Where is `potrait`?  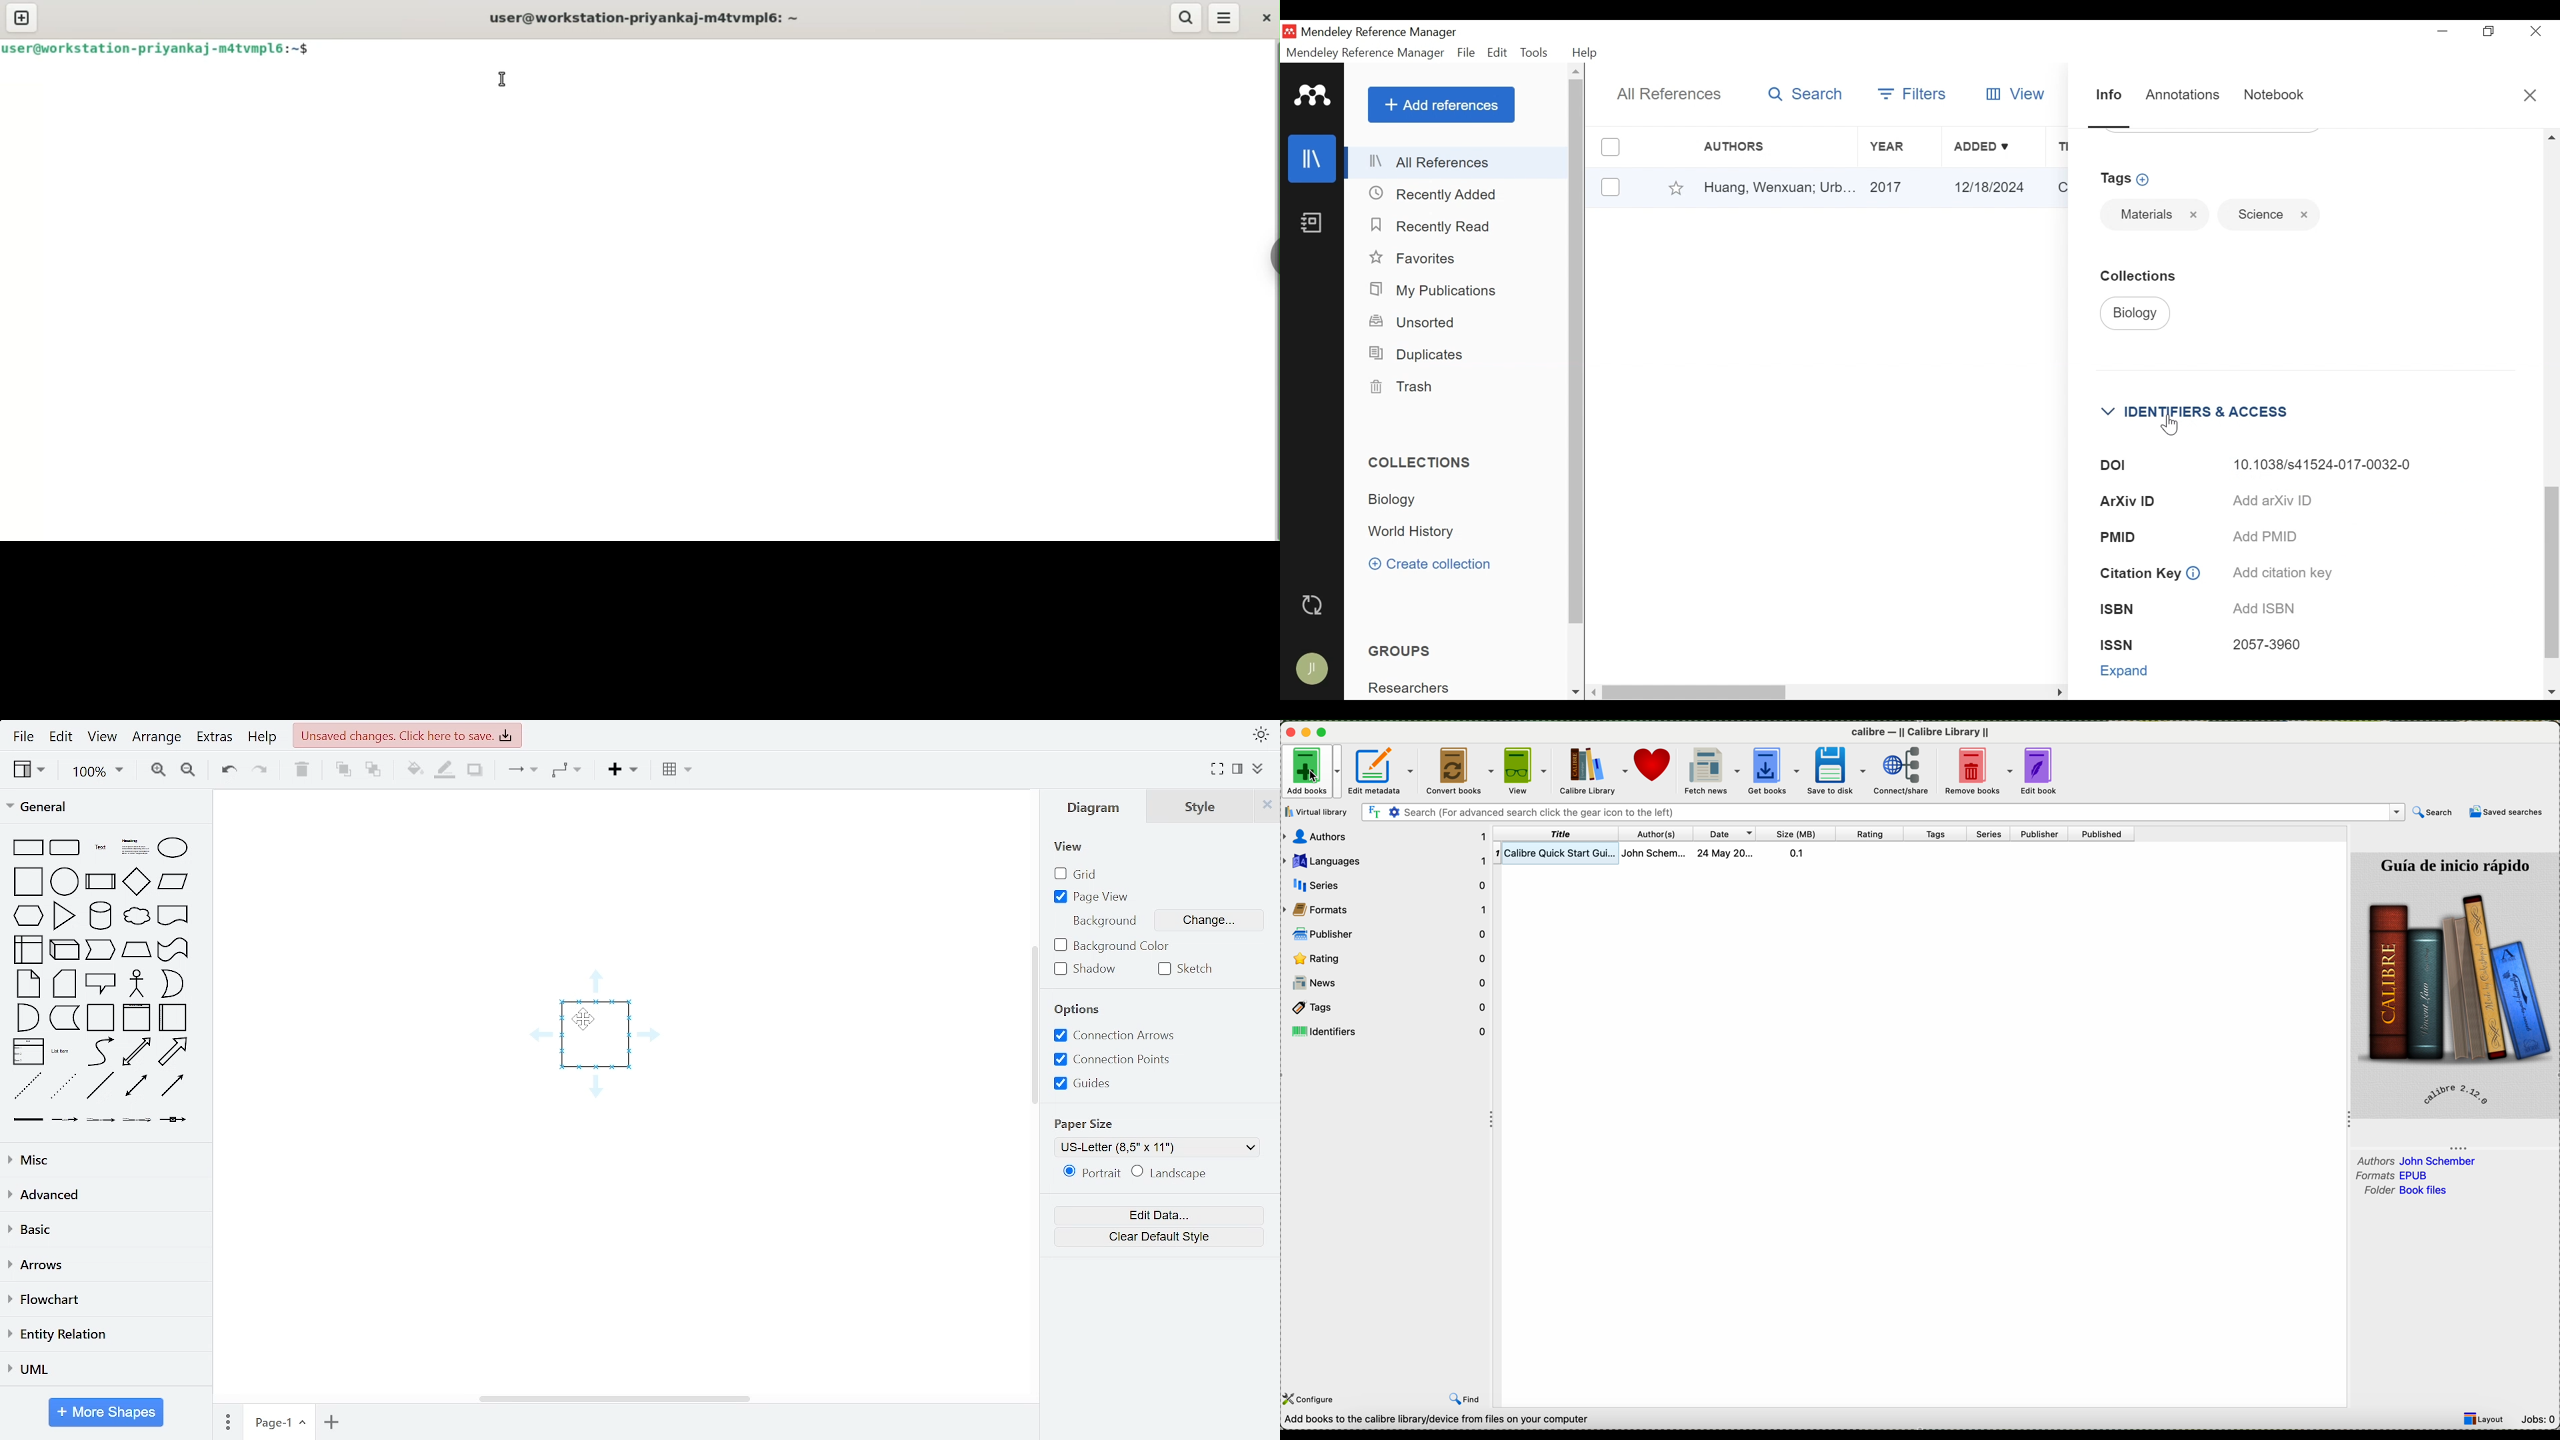 potrait is located at coordinates (1086, 1174).